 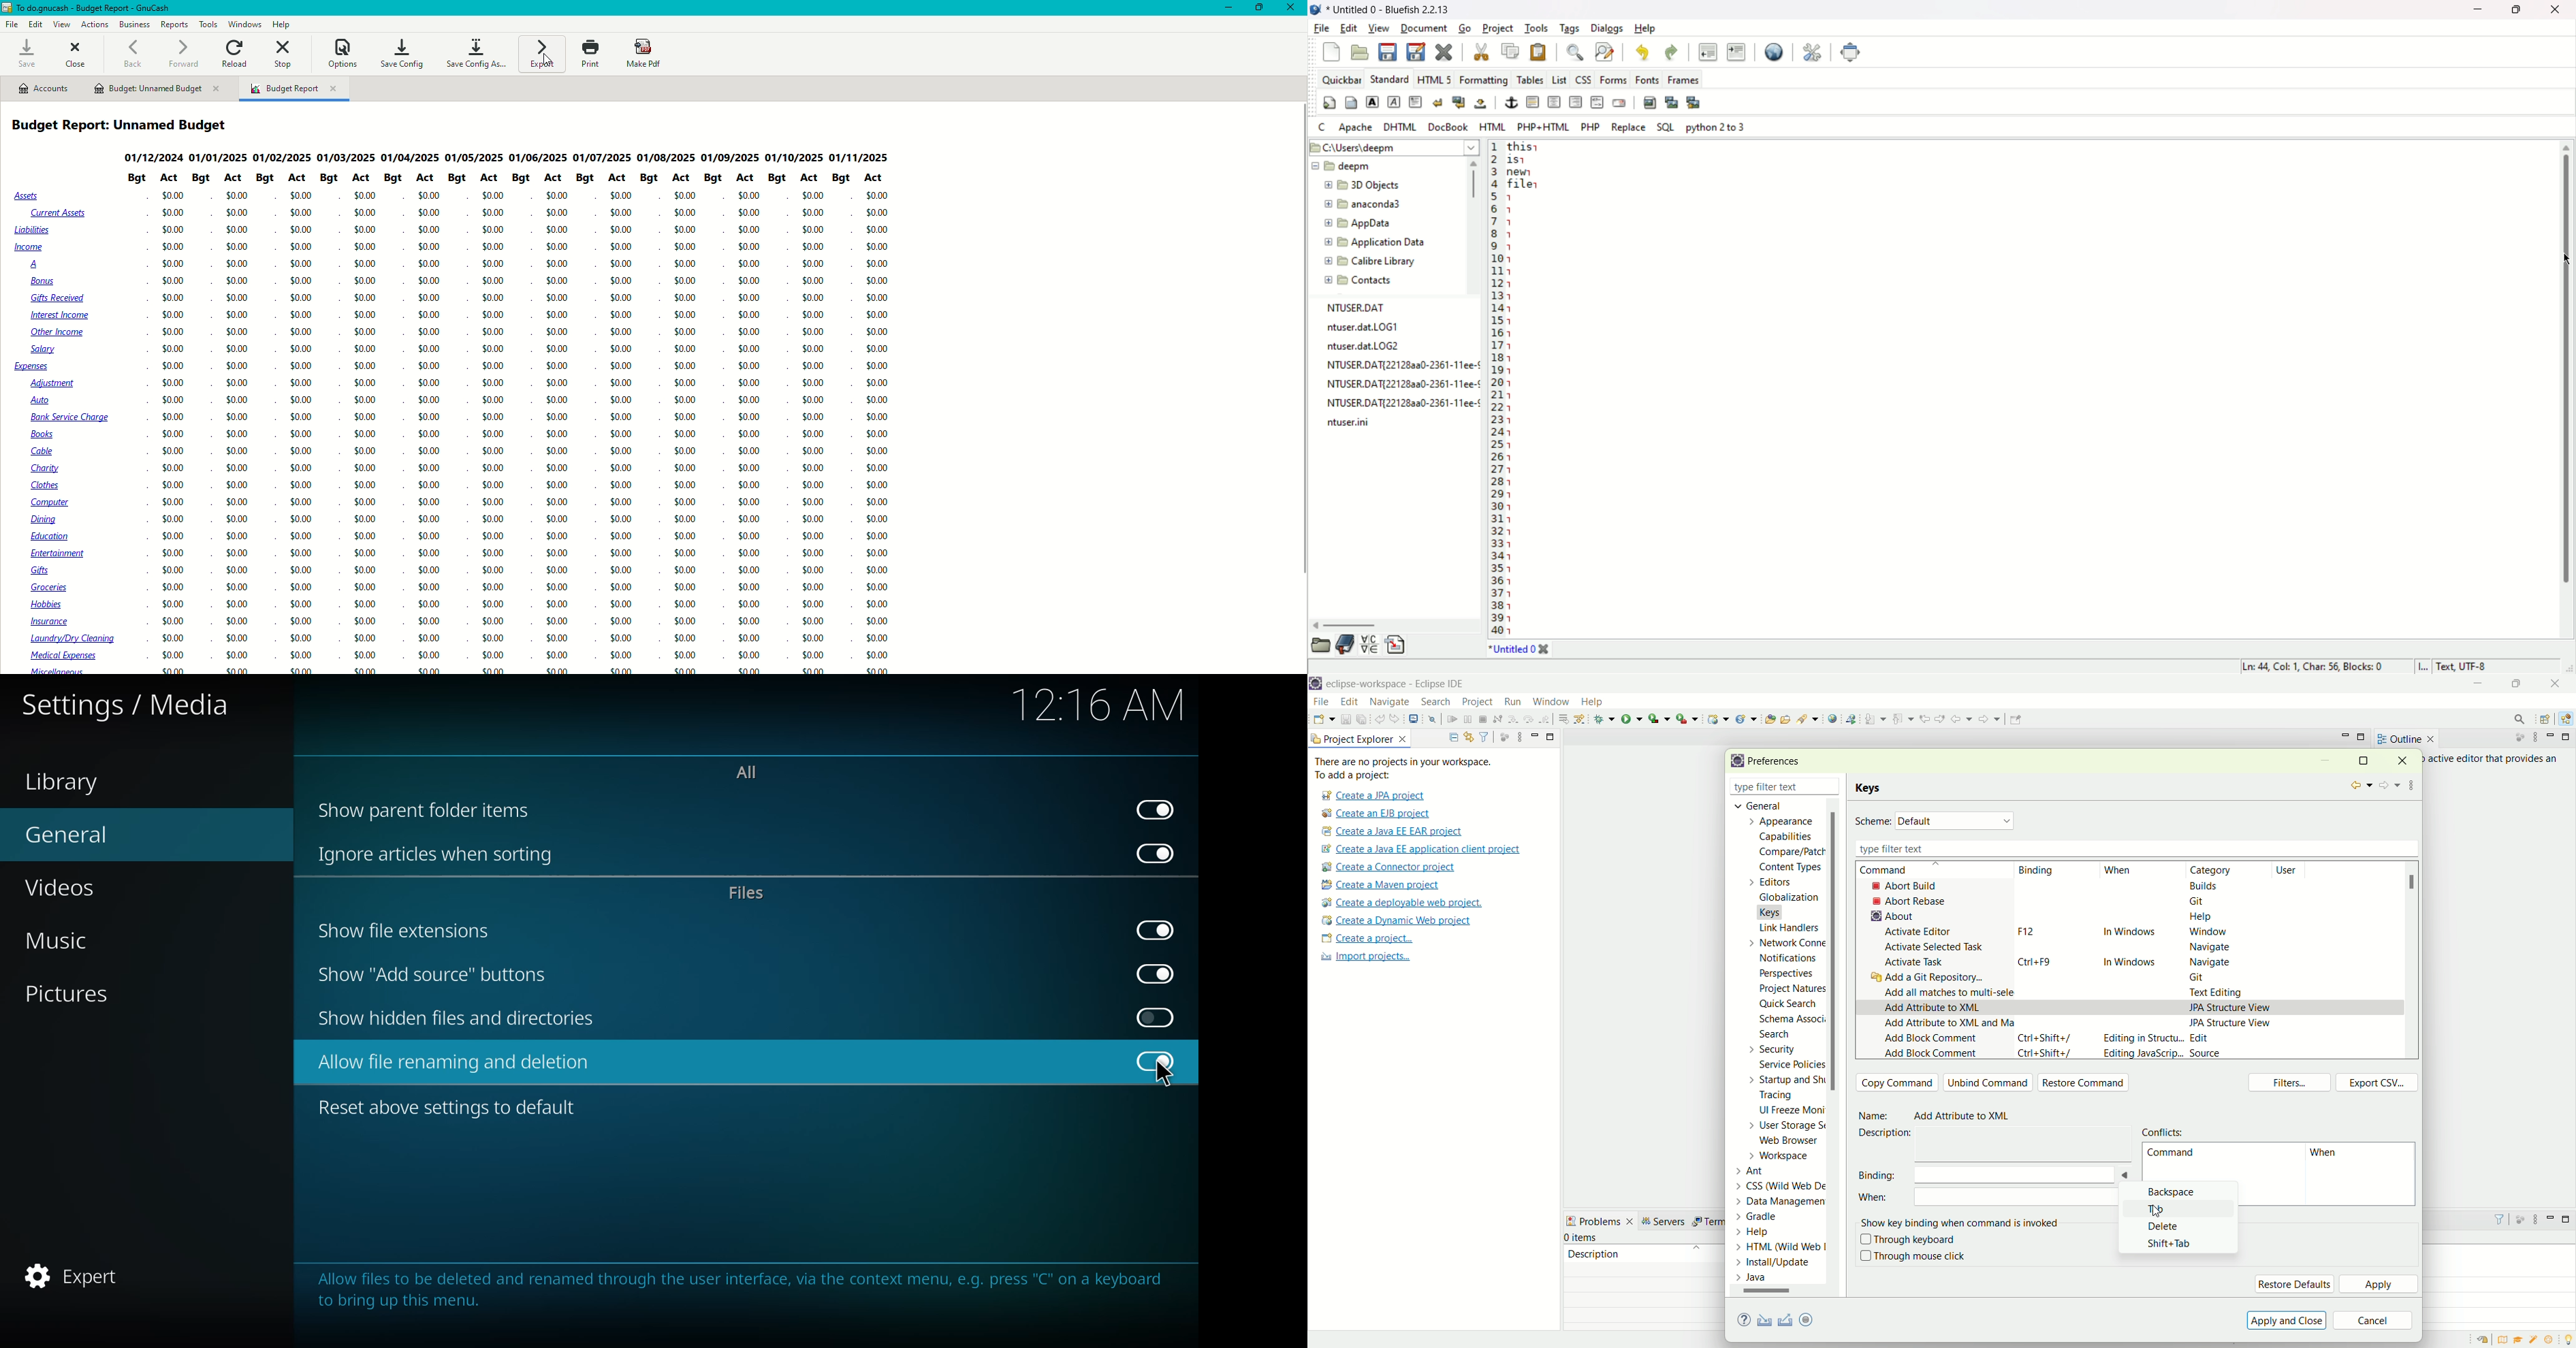 I want to click on Save, so click(x=25, y=54).